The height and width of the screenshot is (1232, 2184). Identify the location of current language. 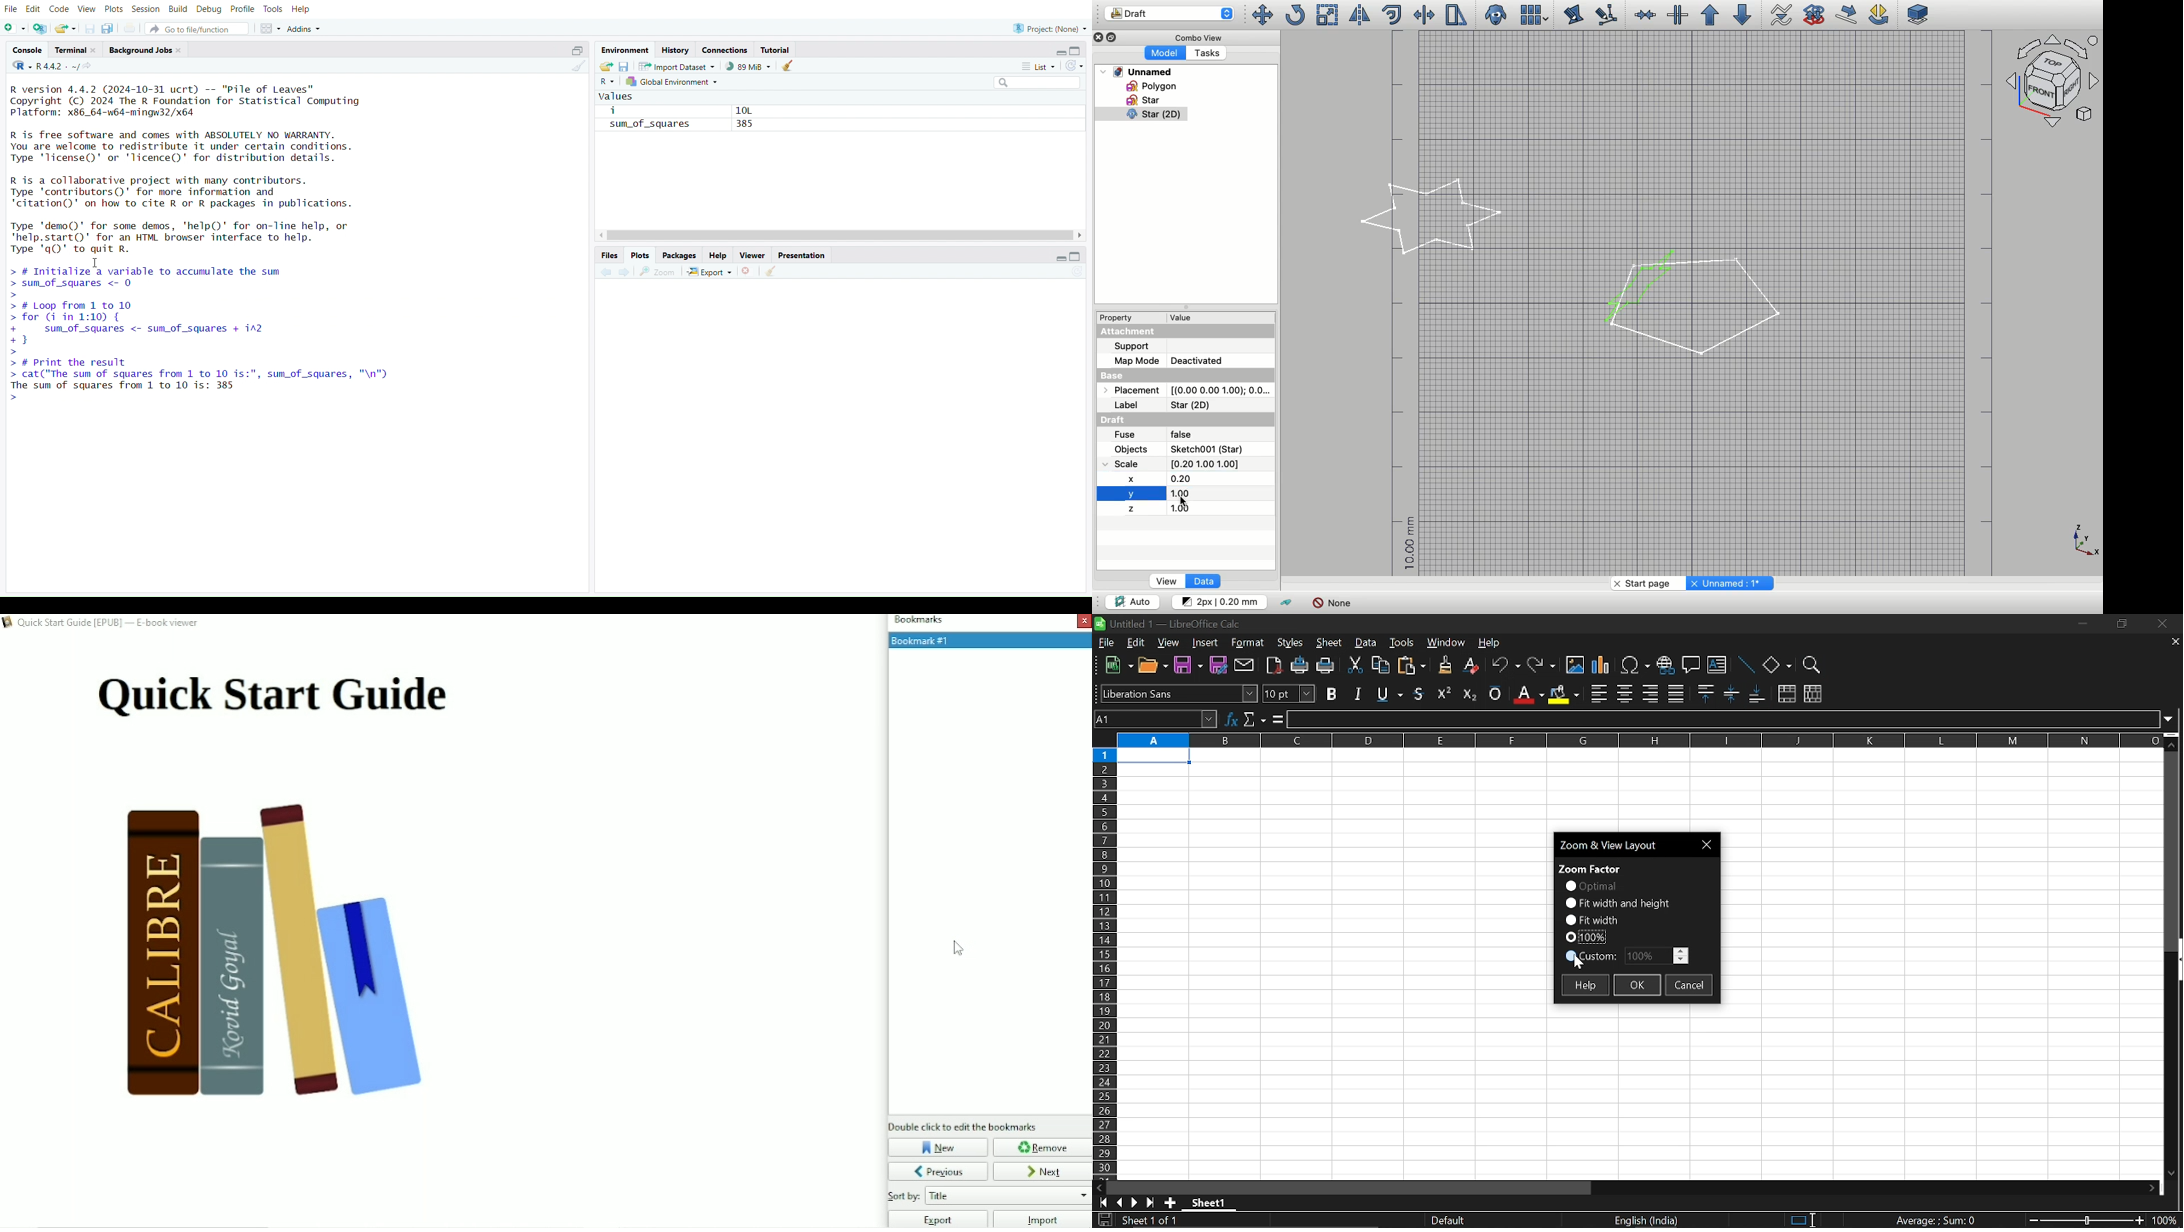
(1648, 1220).